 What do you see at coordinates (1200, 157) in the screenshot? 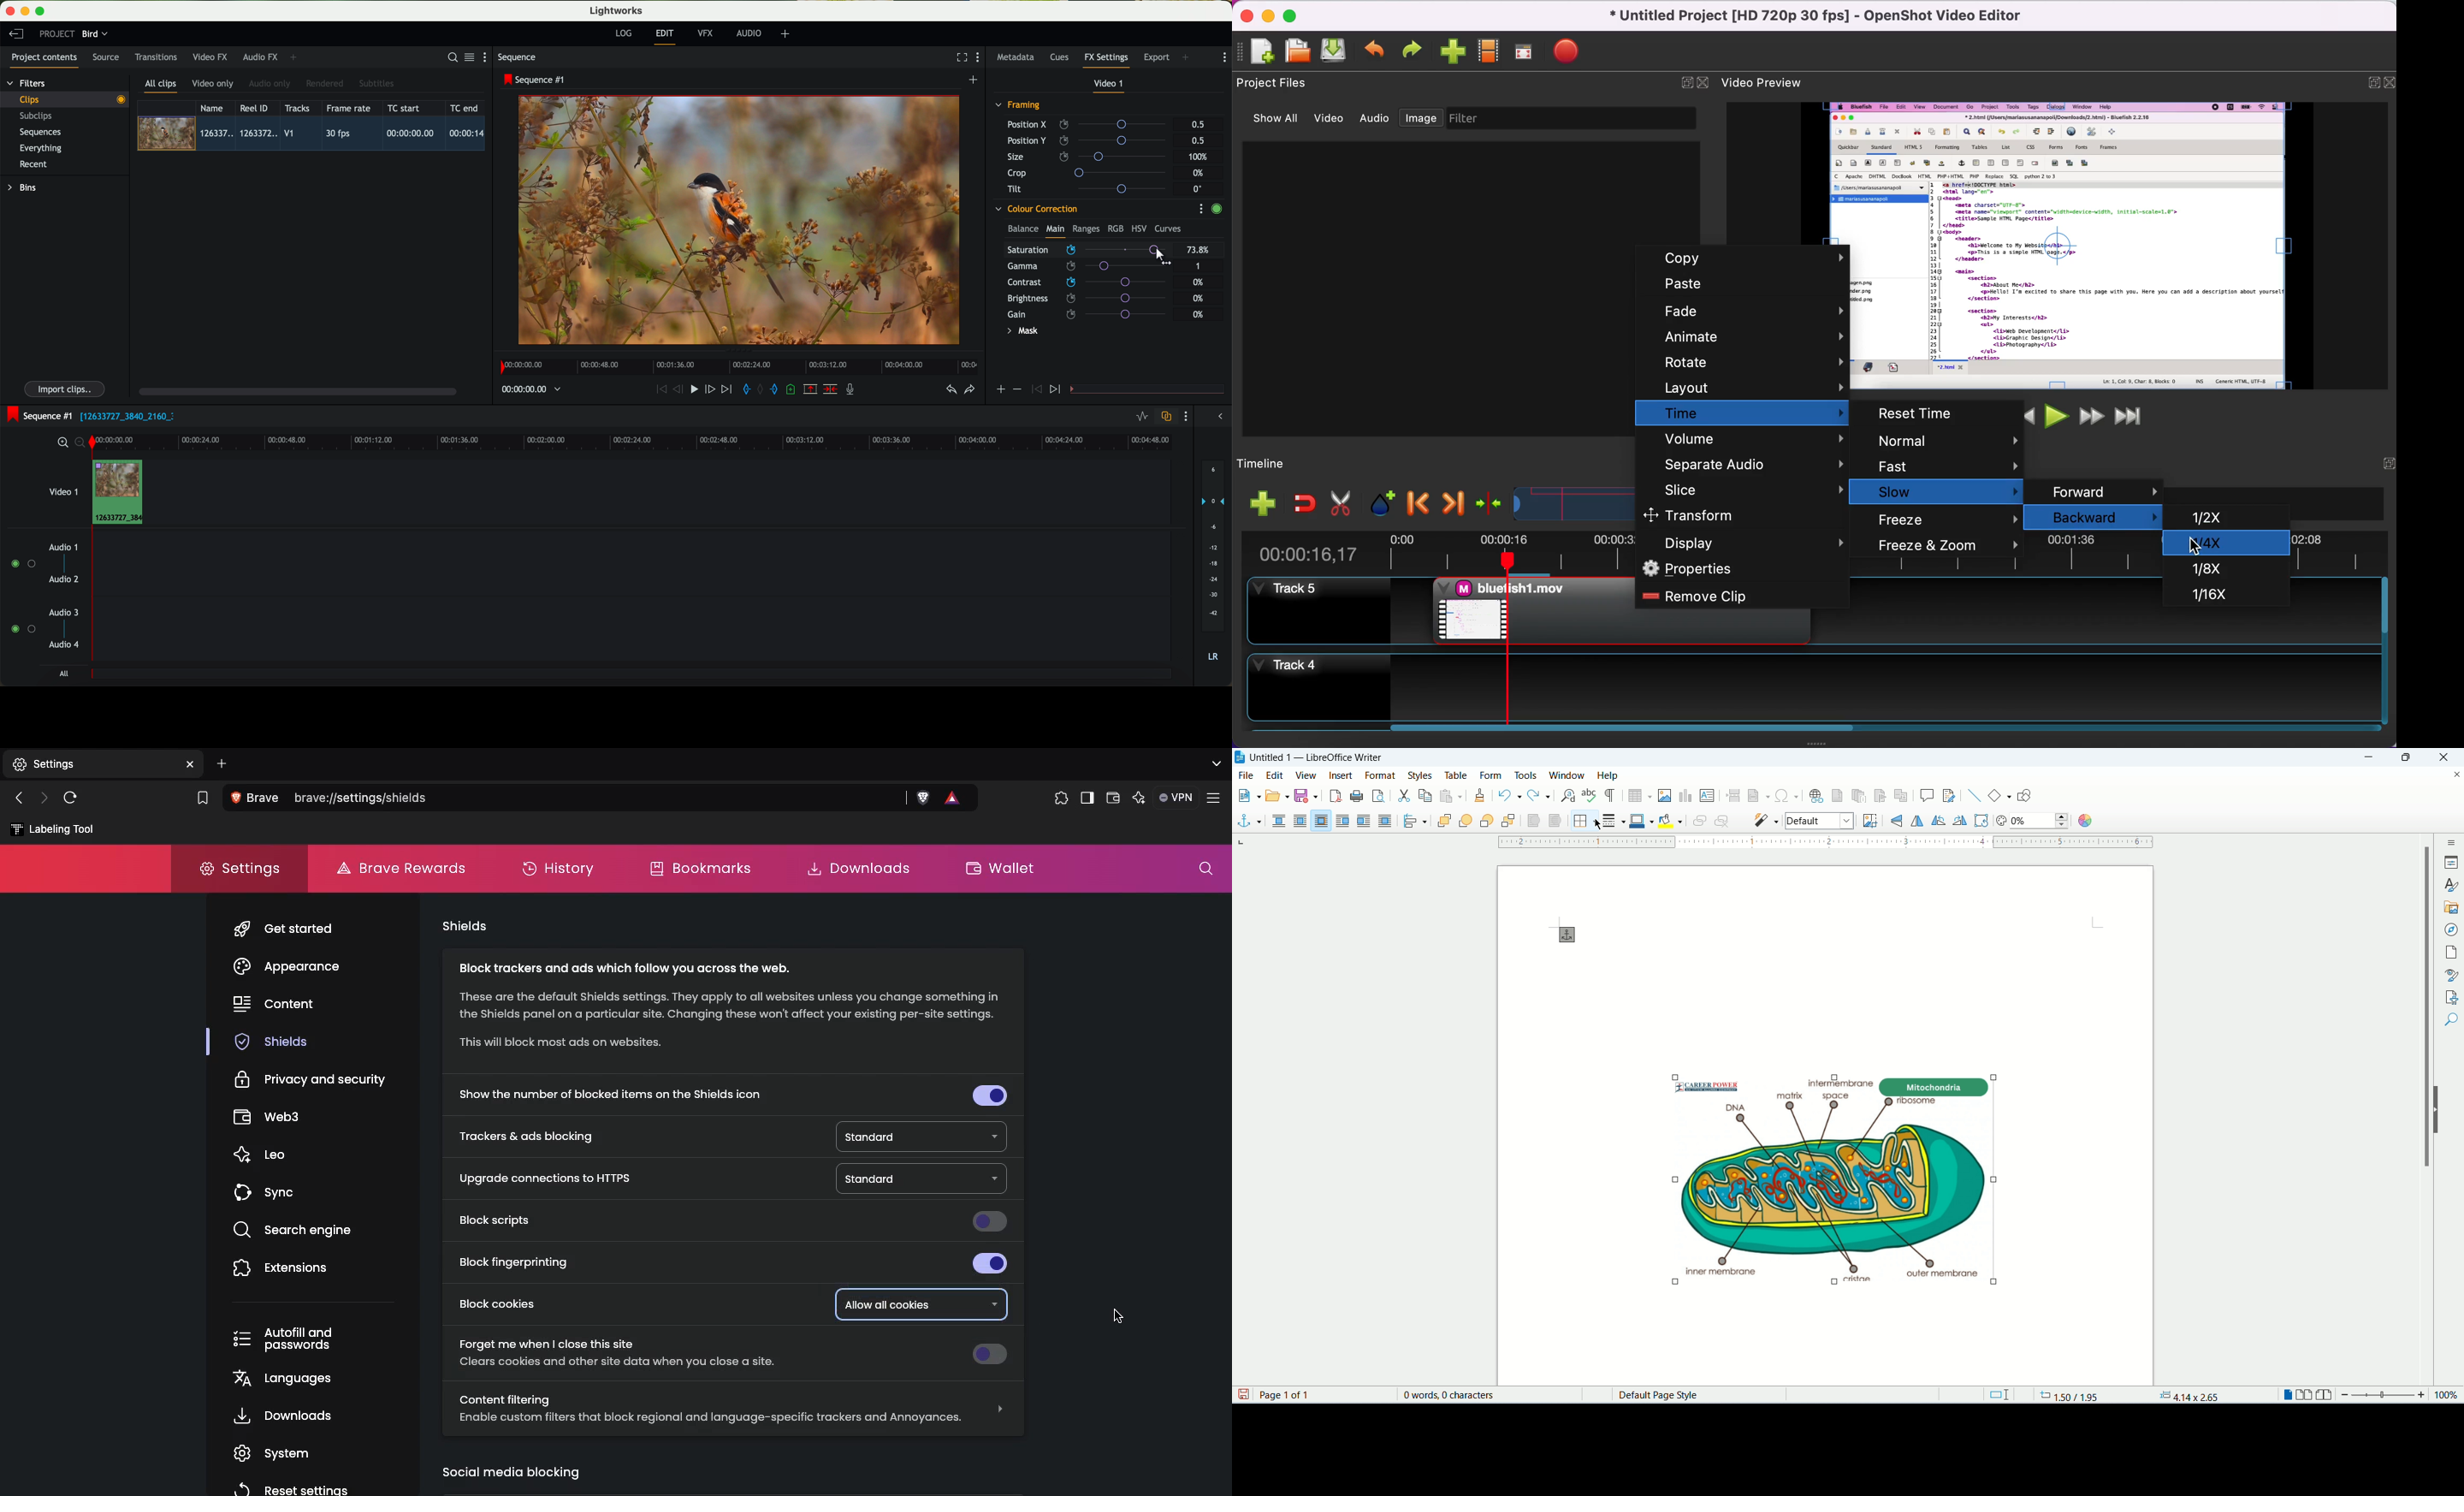
I see `100%` at bounding box center [1200, 157].